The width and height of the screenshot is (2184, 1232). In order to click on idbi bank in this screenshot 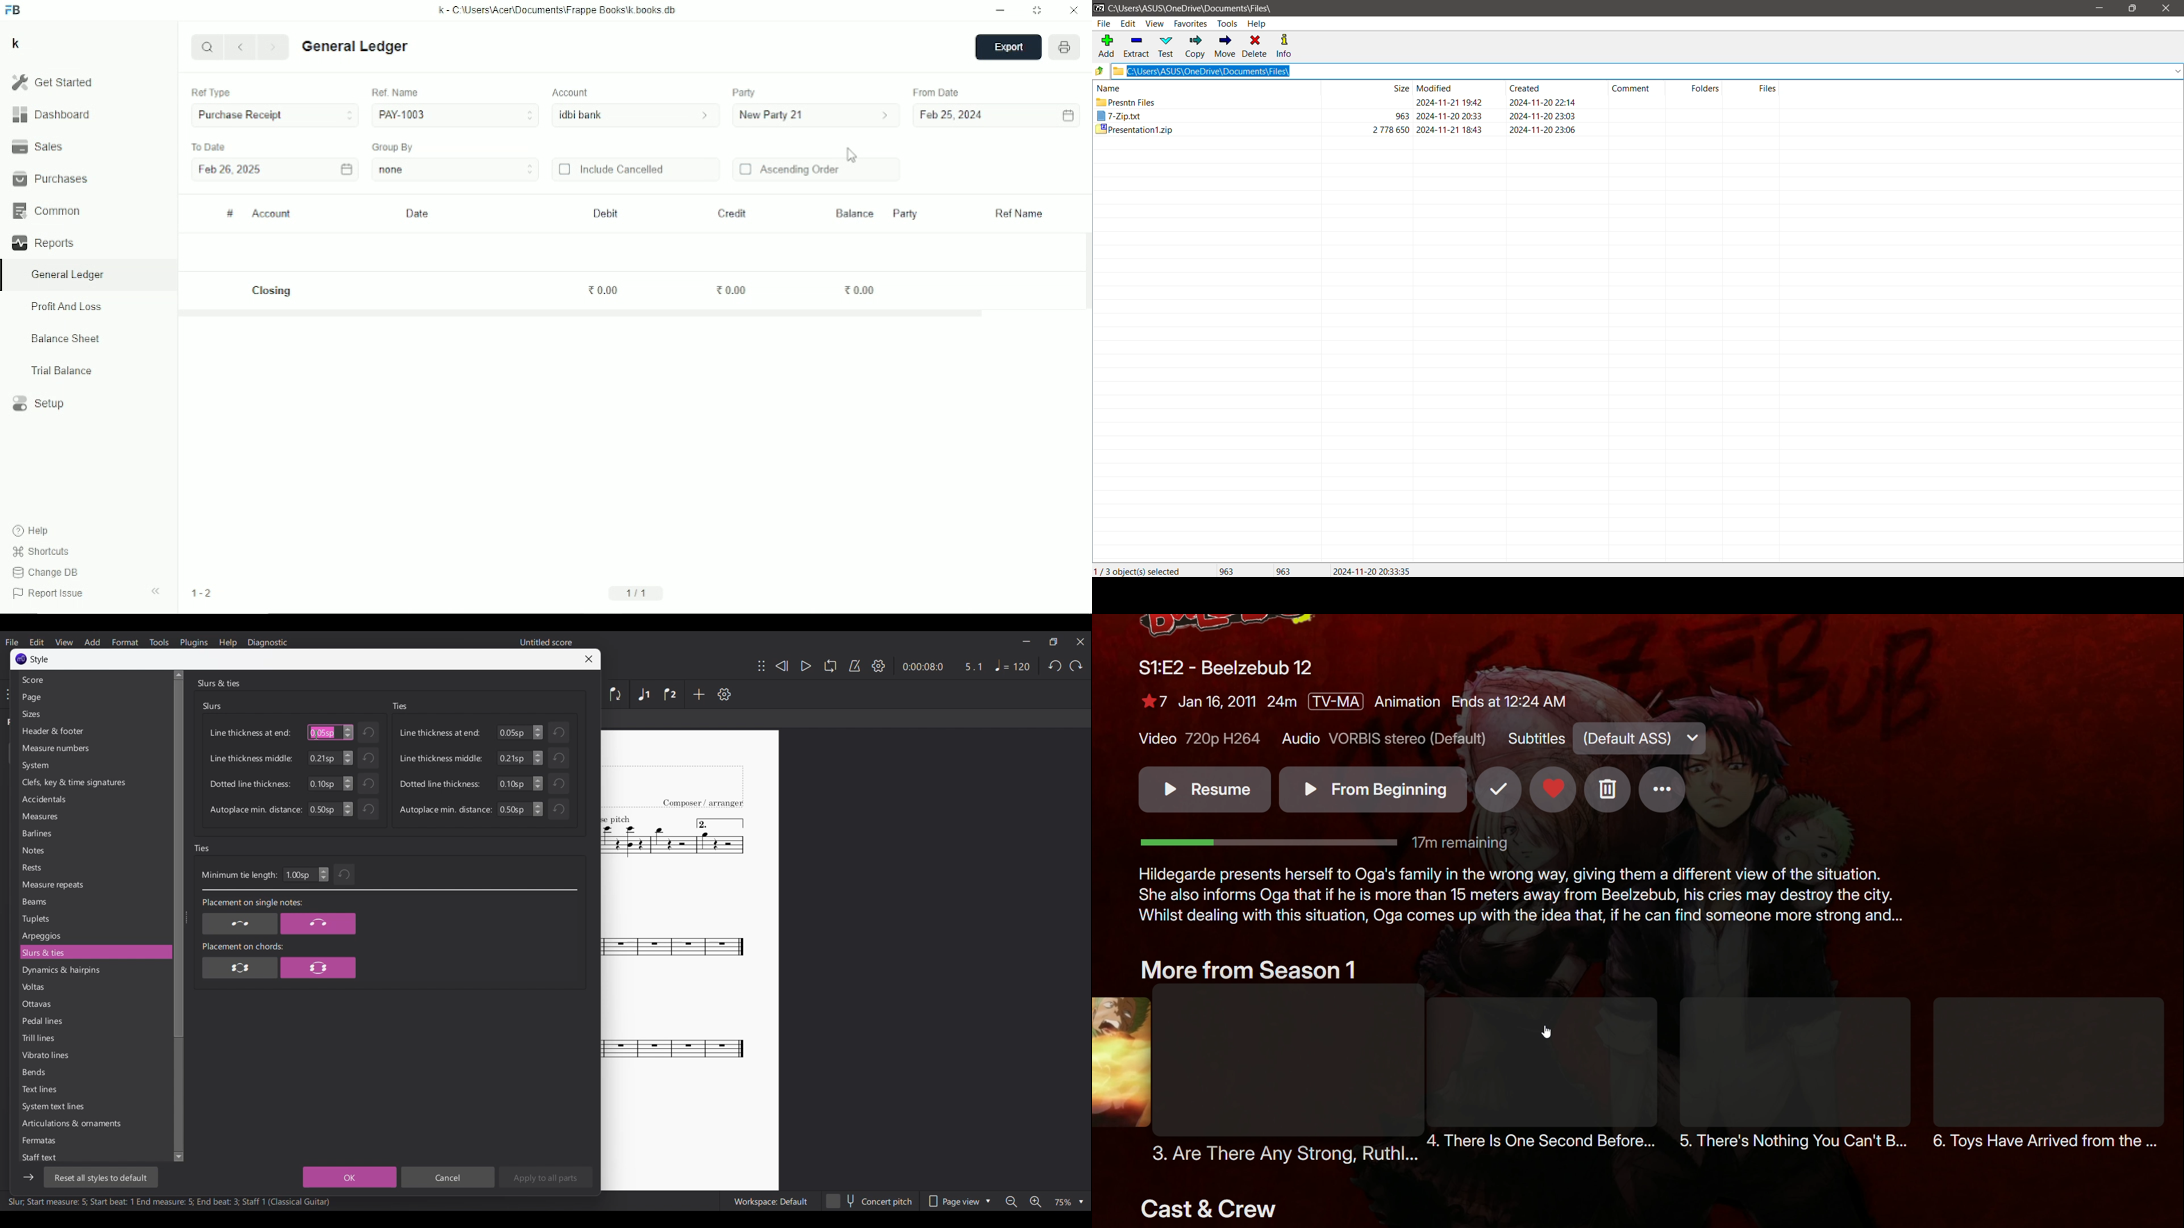, I will do `click(637, 116)`.